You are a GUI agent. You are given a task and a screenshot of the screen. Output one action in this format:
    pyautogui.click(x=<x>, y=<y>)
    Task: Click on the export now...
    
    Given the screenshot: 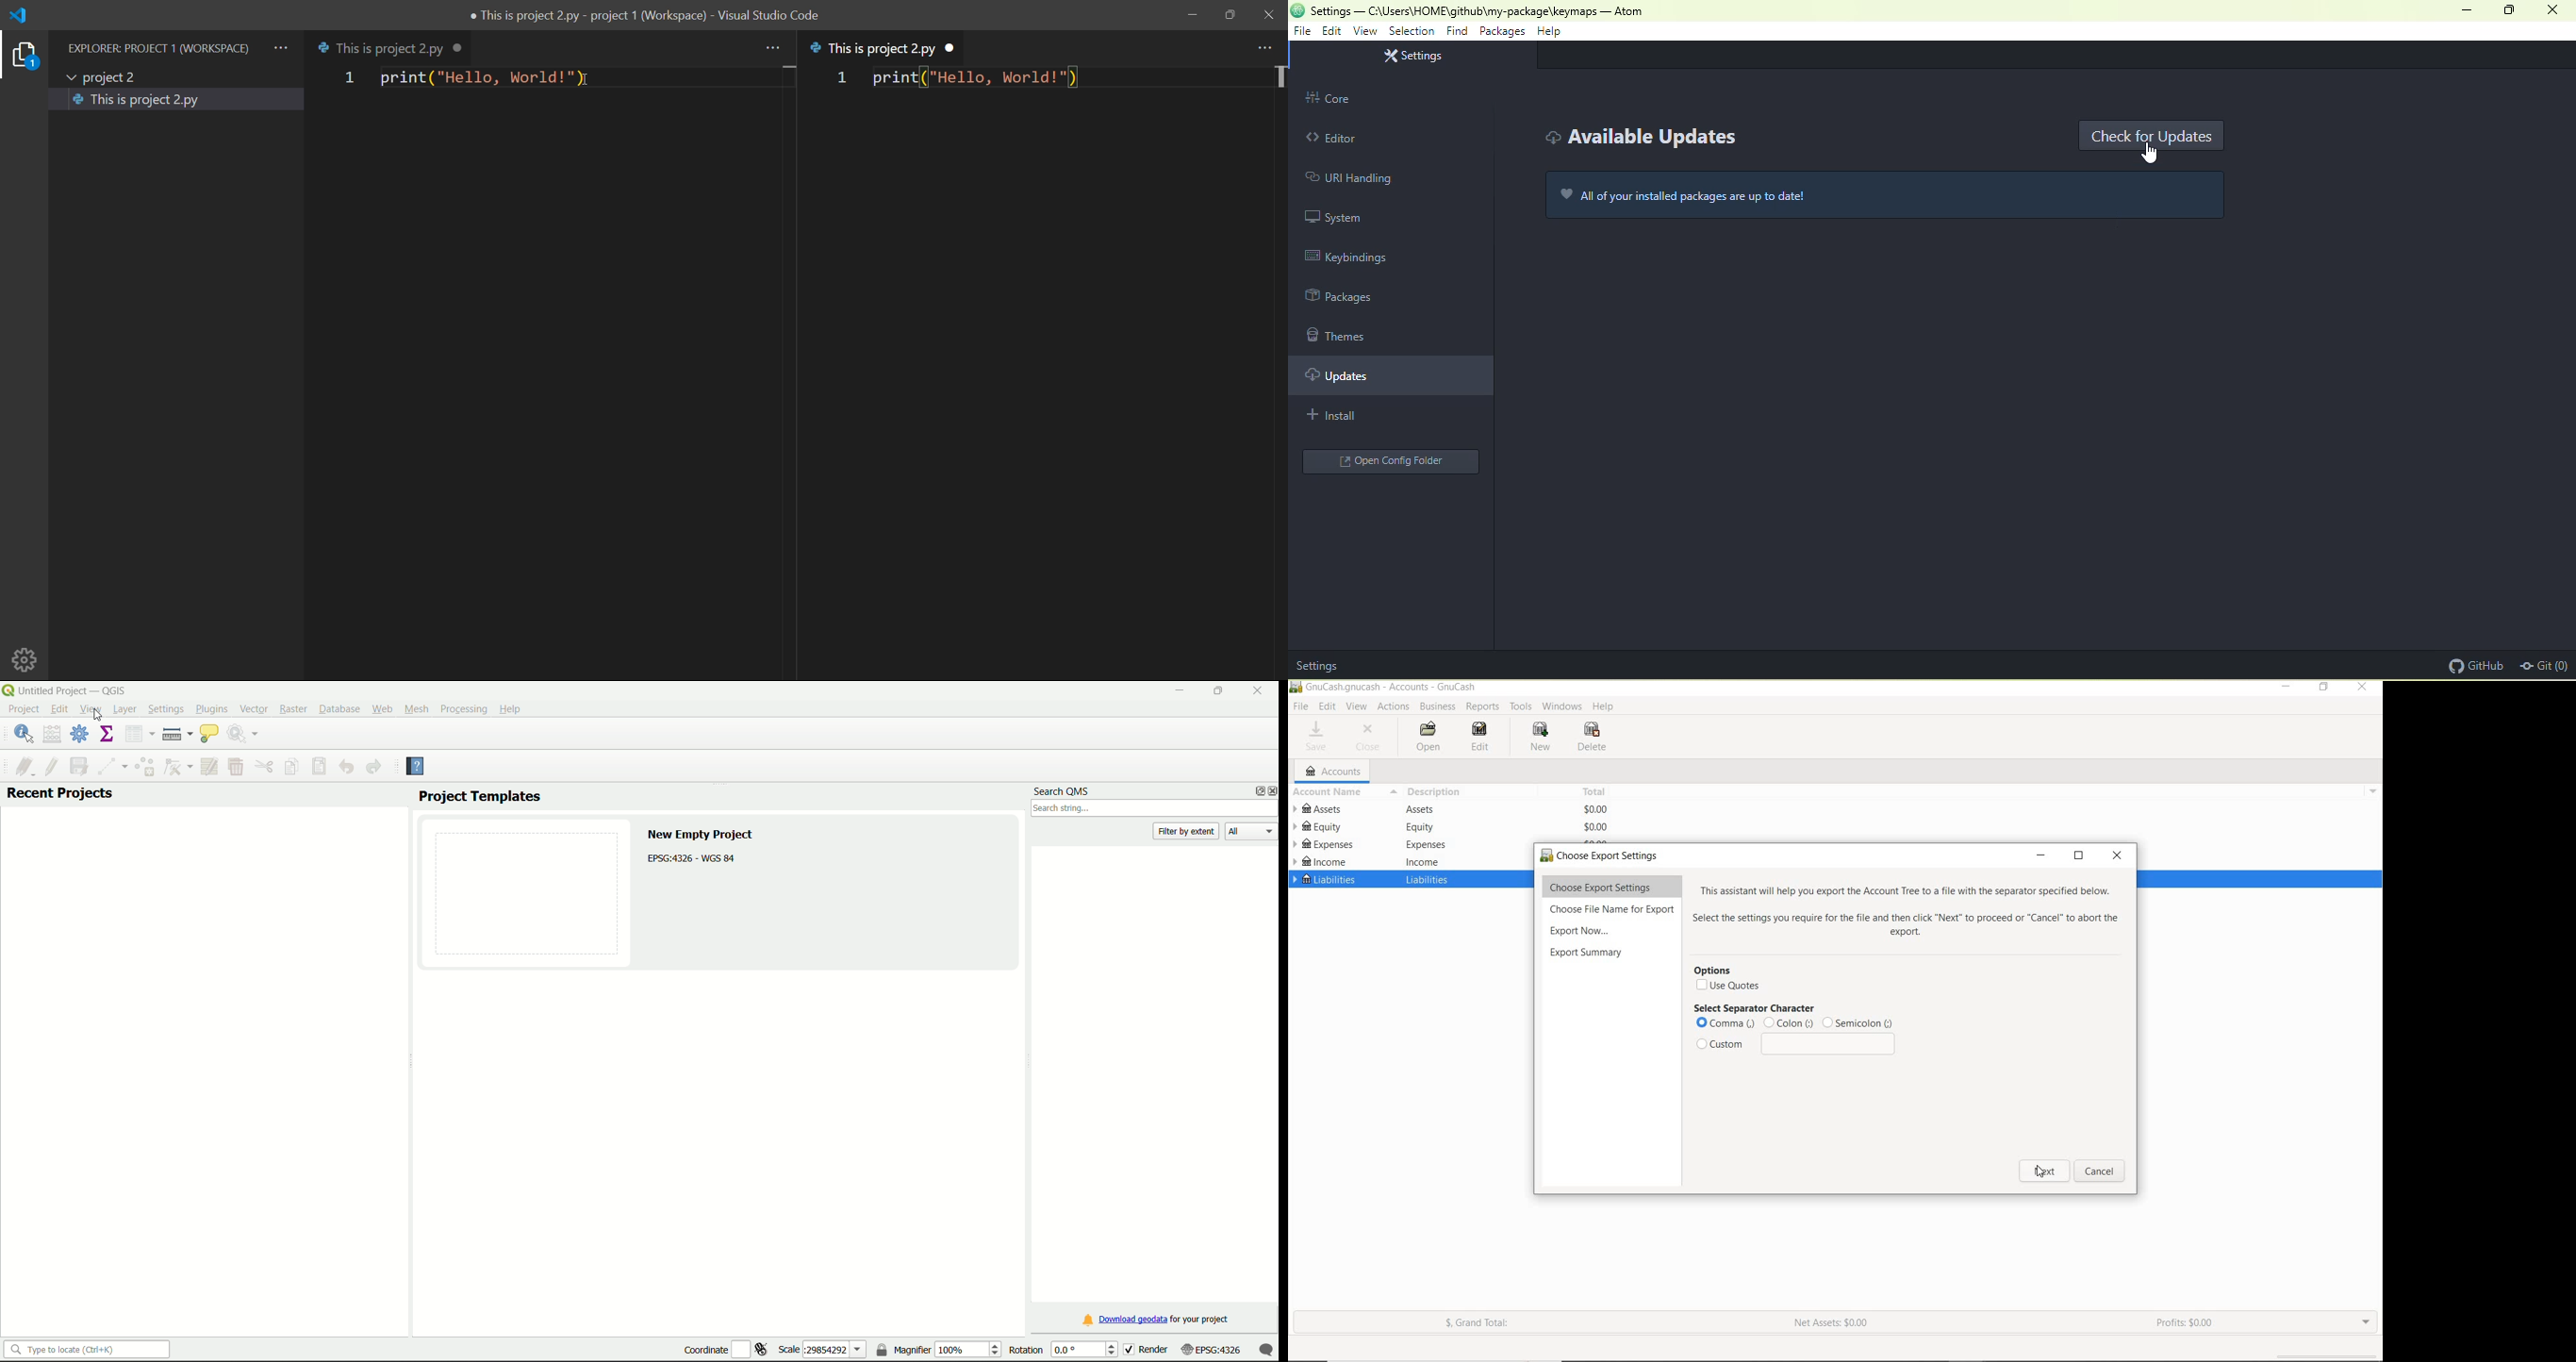 What is the action you would take?
    pyautogui.click(x=1583, y=930)
    